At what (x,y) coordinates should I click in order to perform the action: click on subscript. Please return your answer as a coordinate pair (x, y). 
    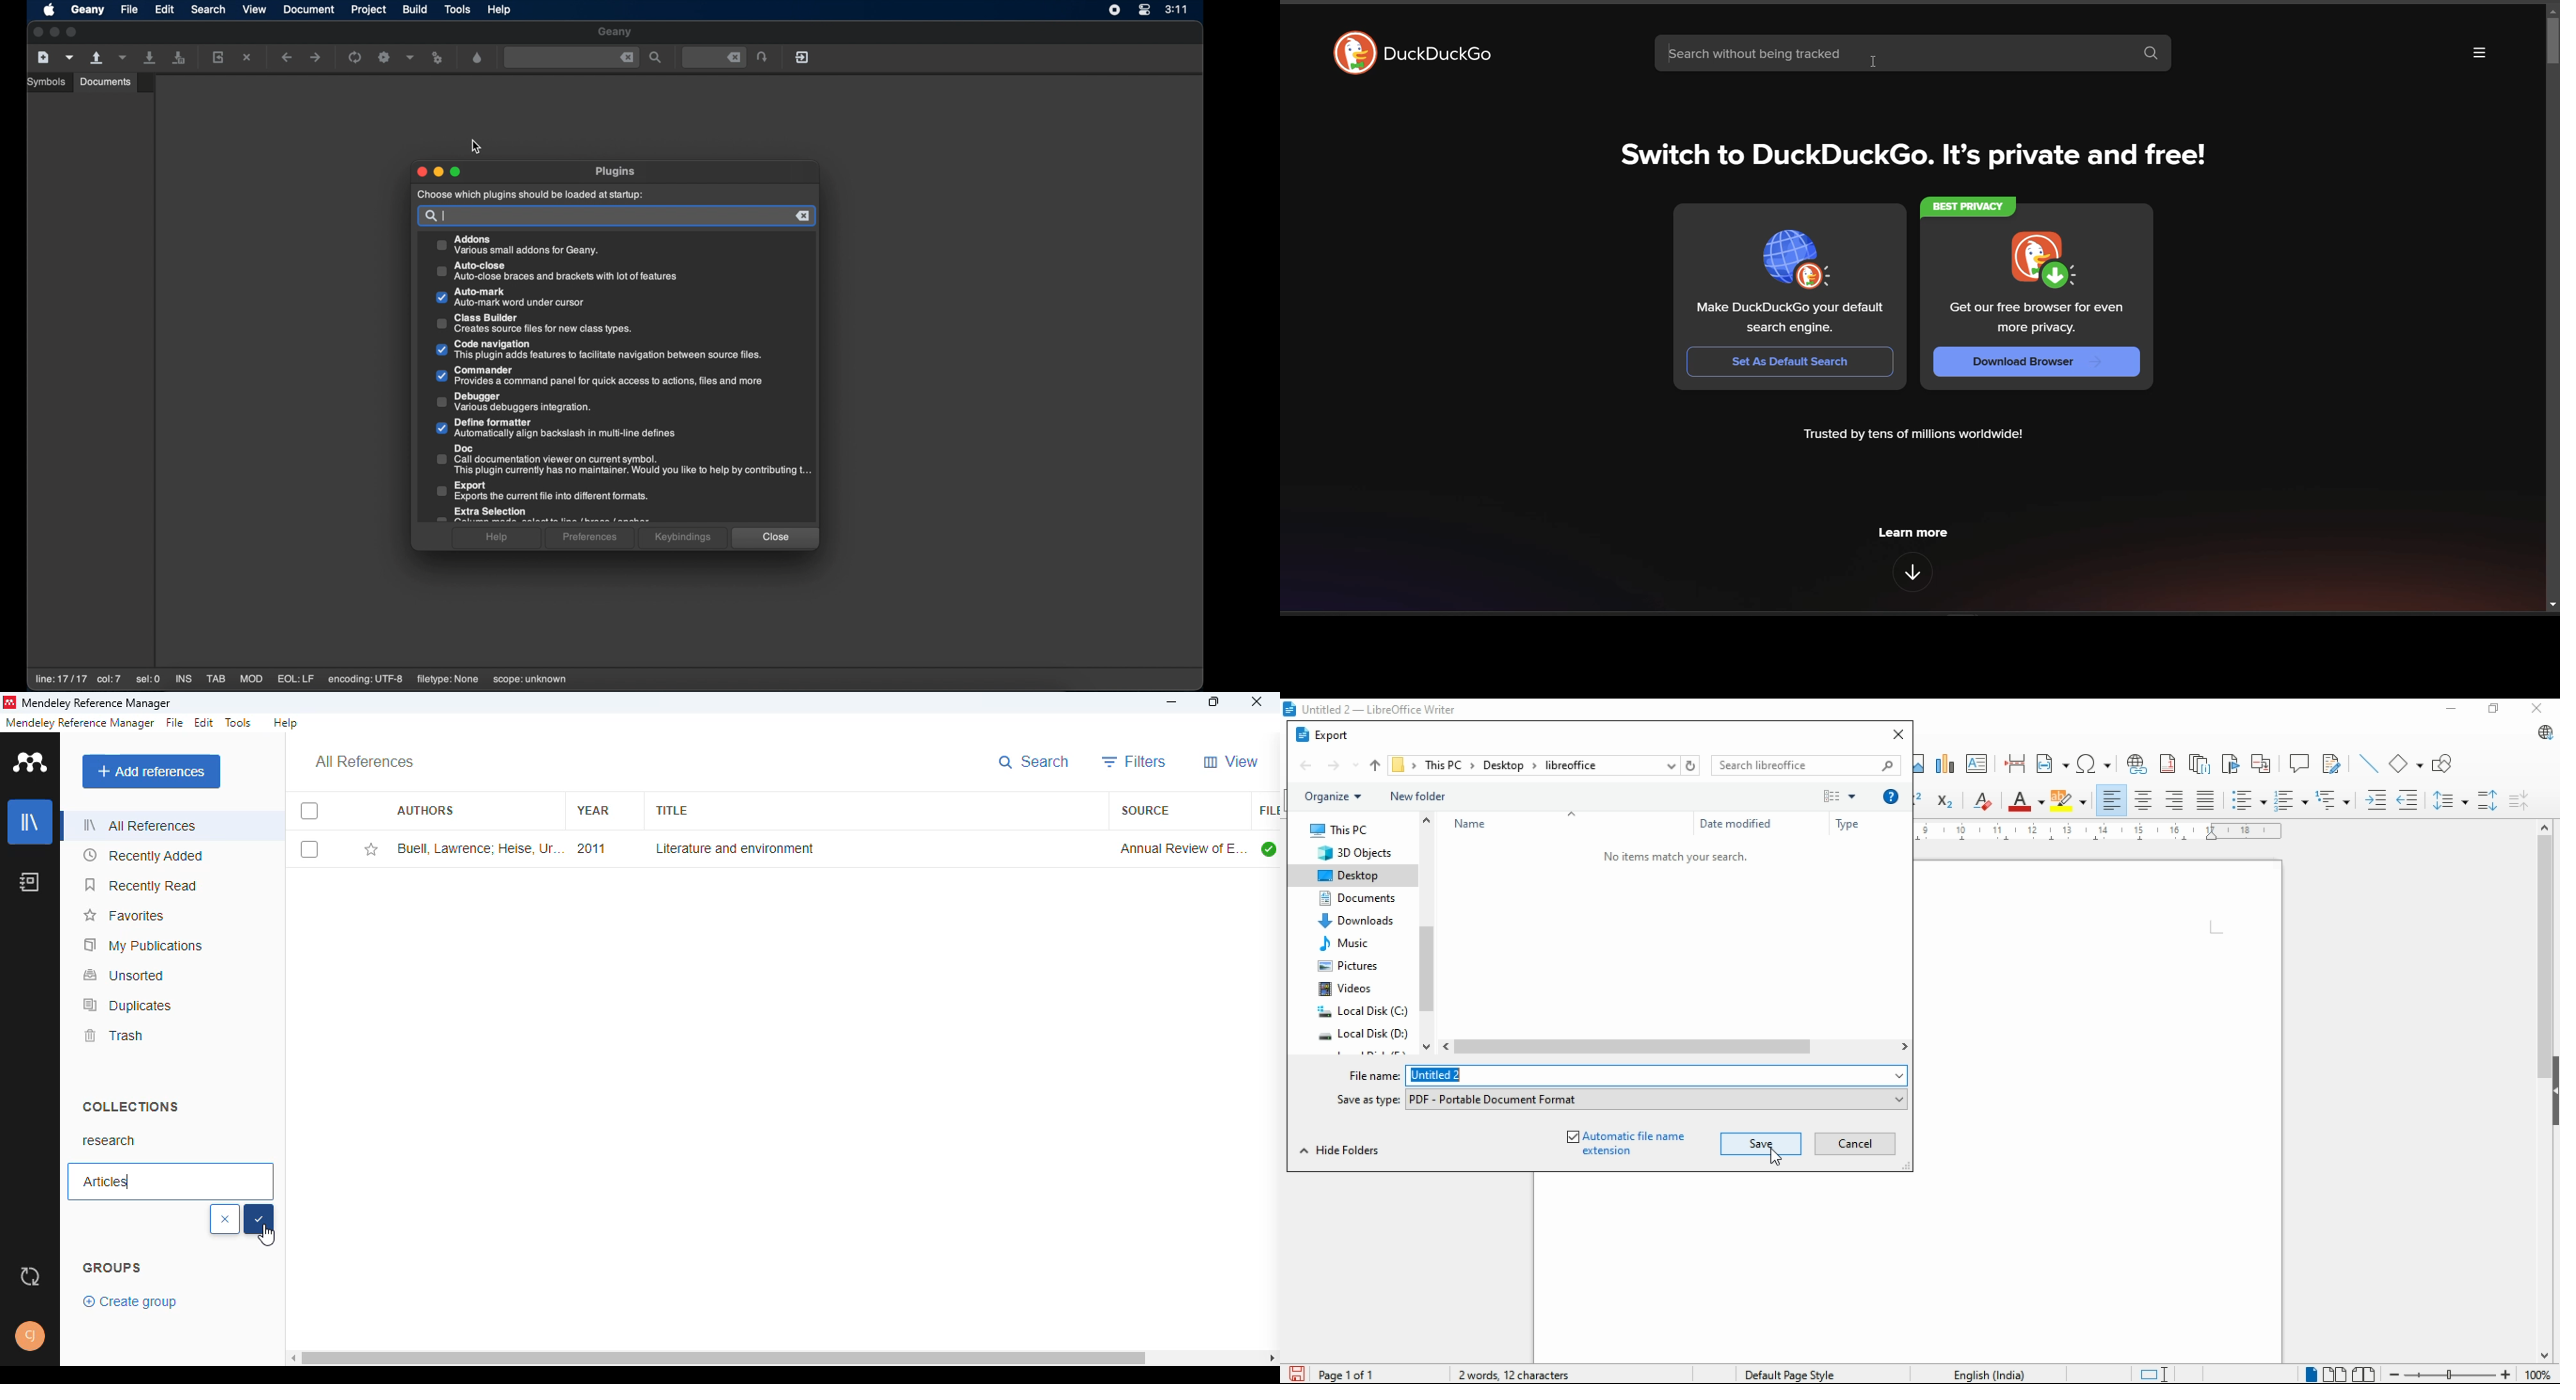
    Looking at the image, I should click on (1944, 802).